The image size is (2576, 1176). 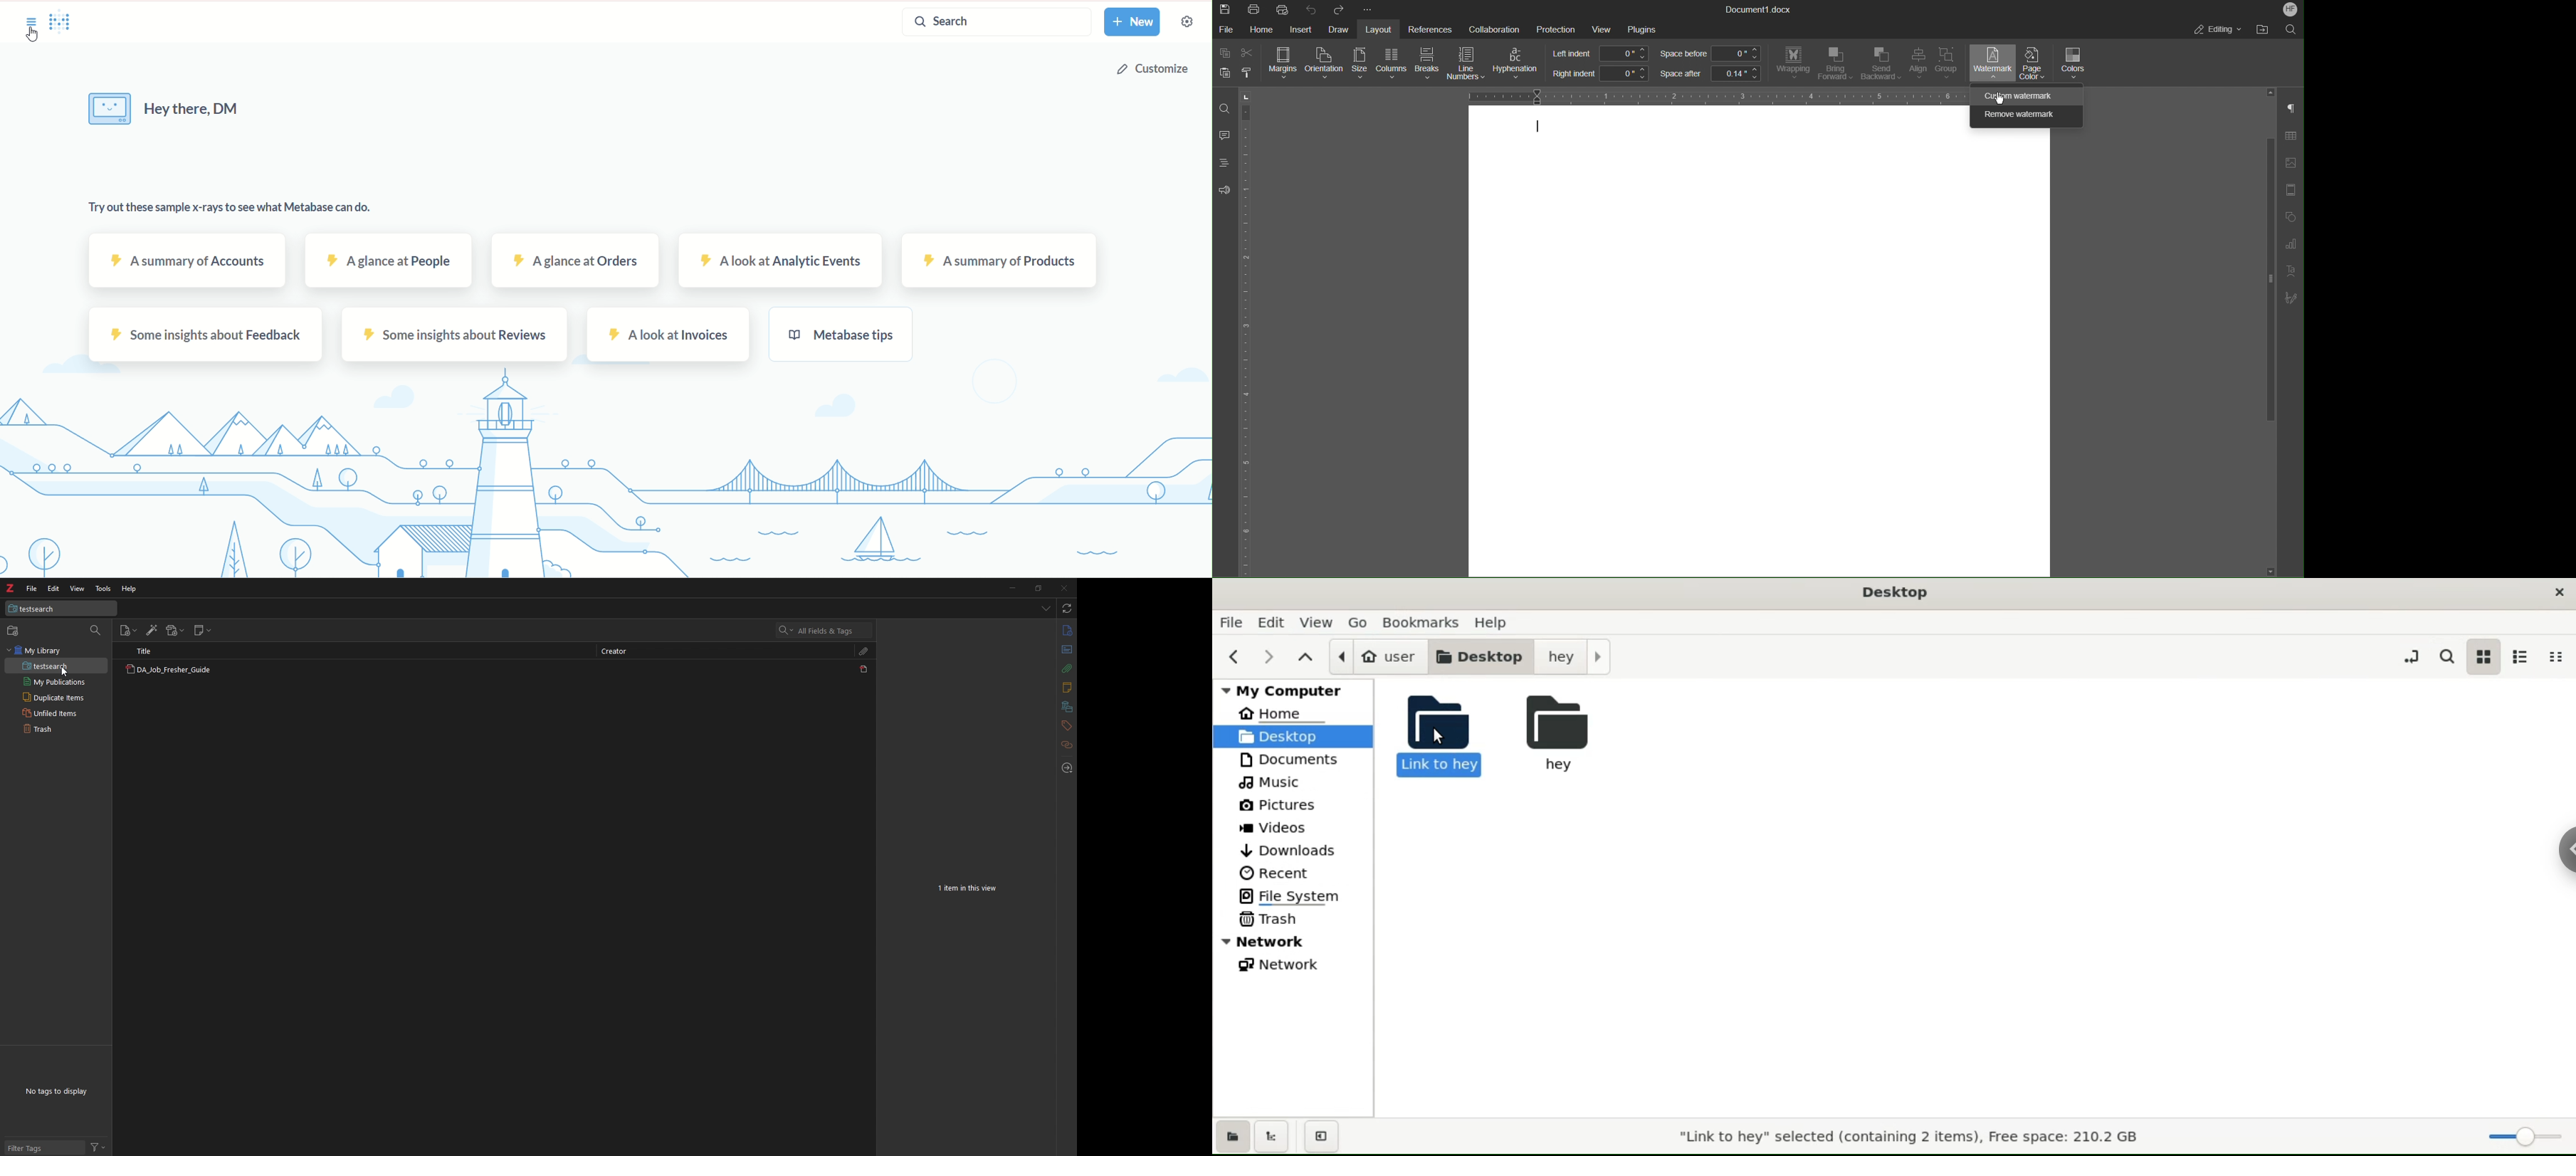 I want to click on Undo, so click(x=1311, y=9).